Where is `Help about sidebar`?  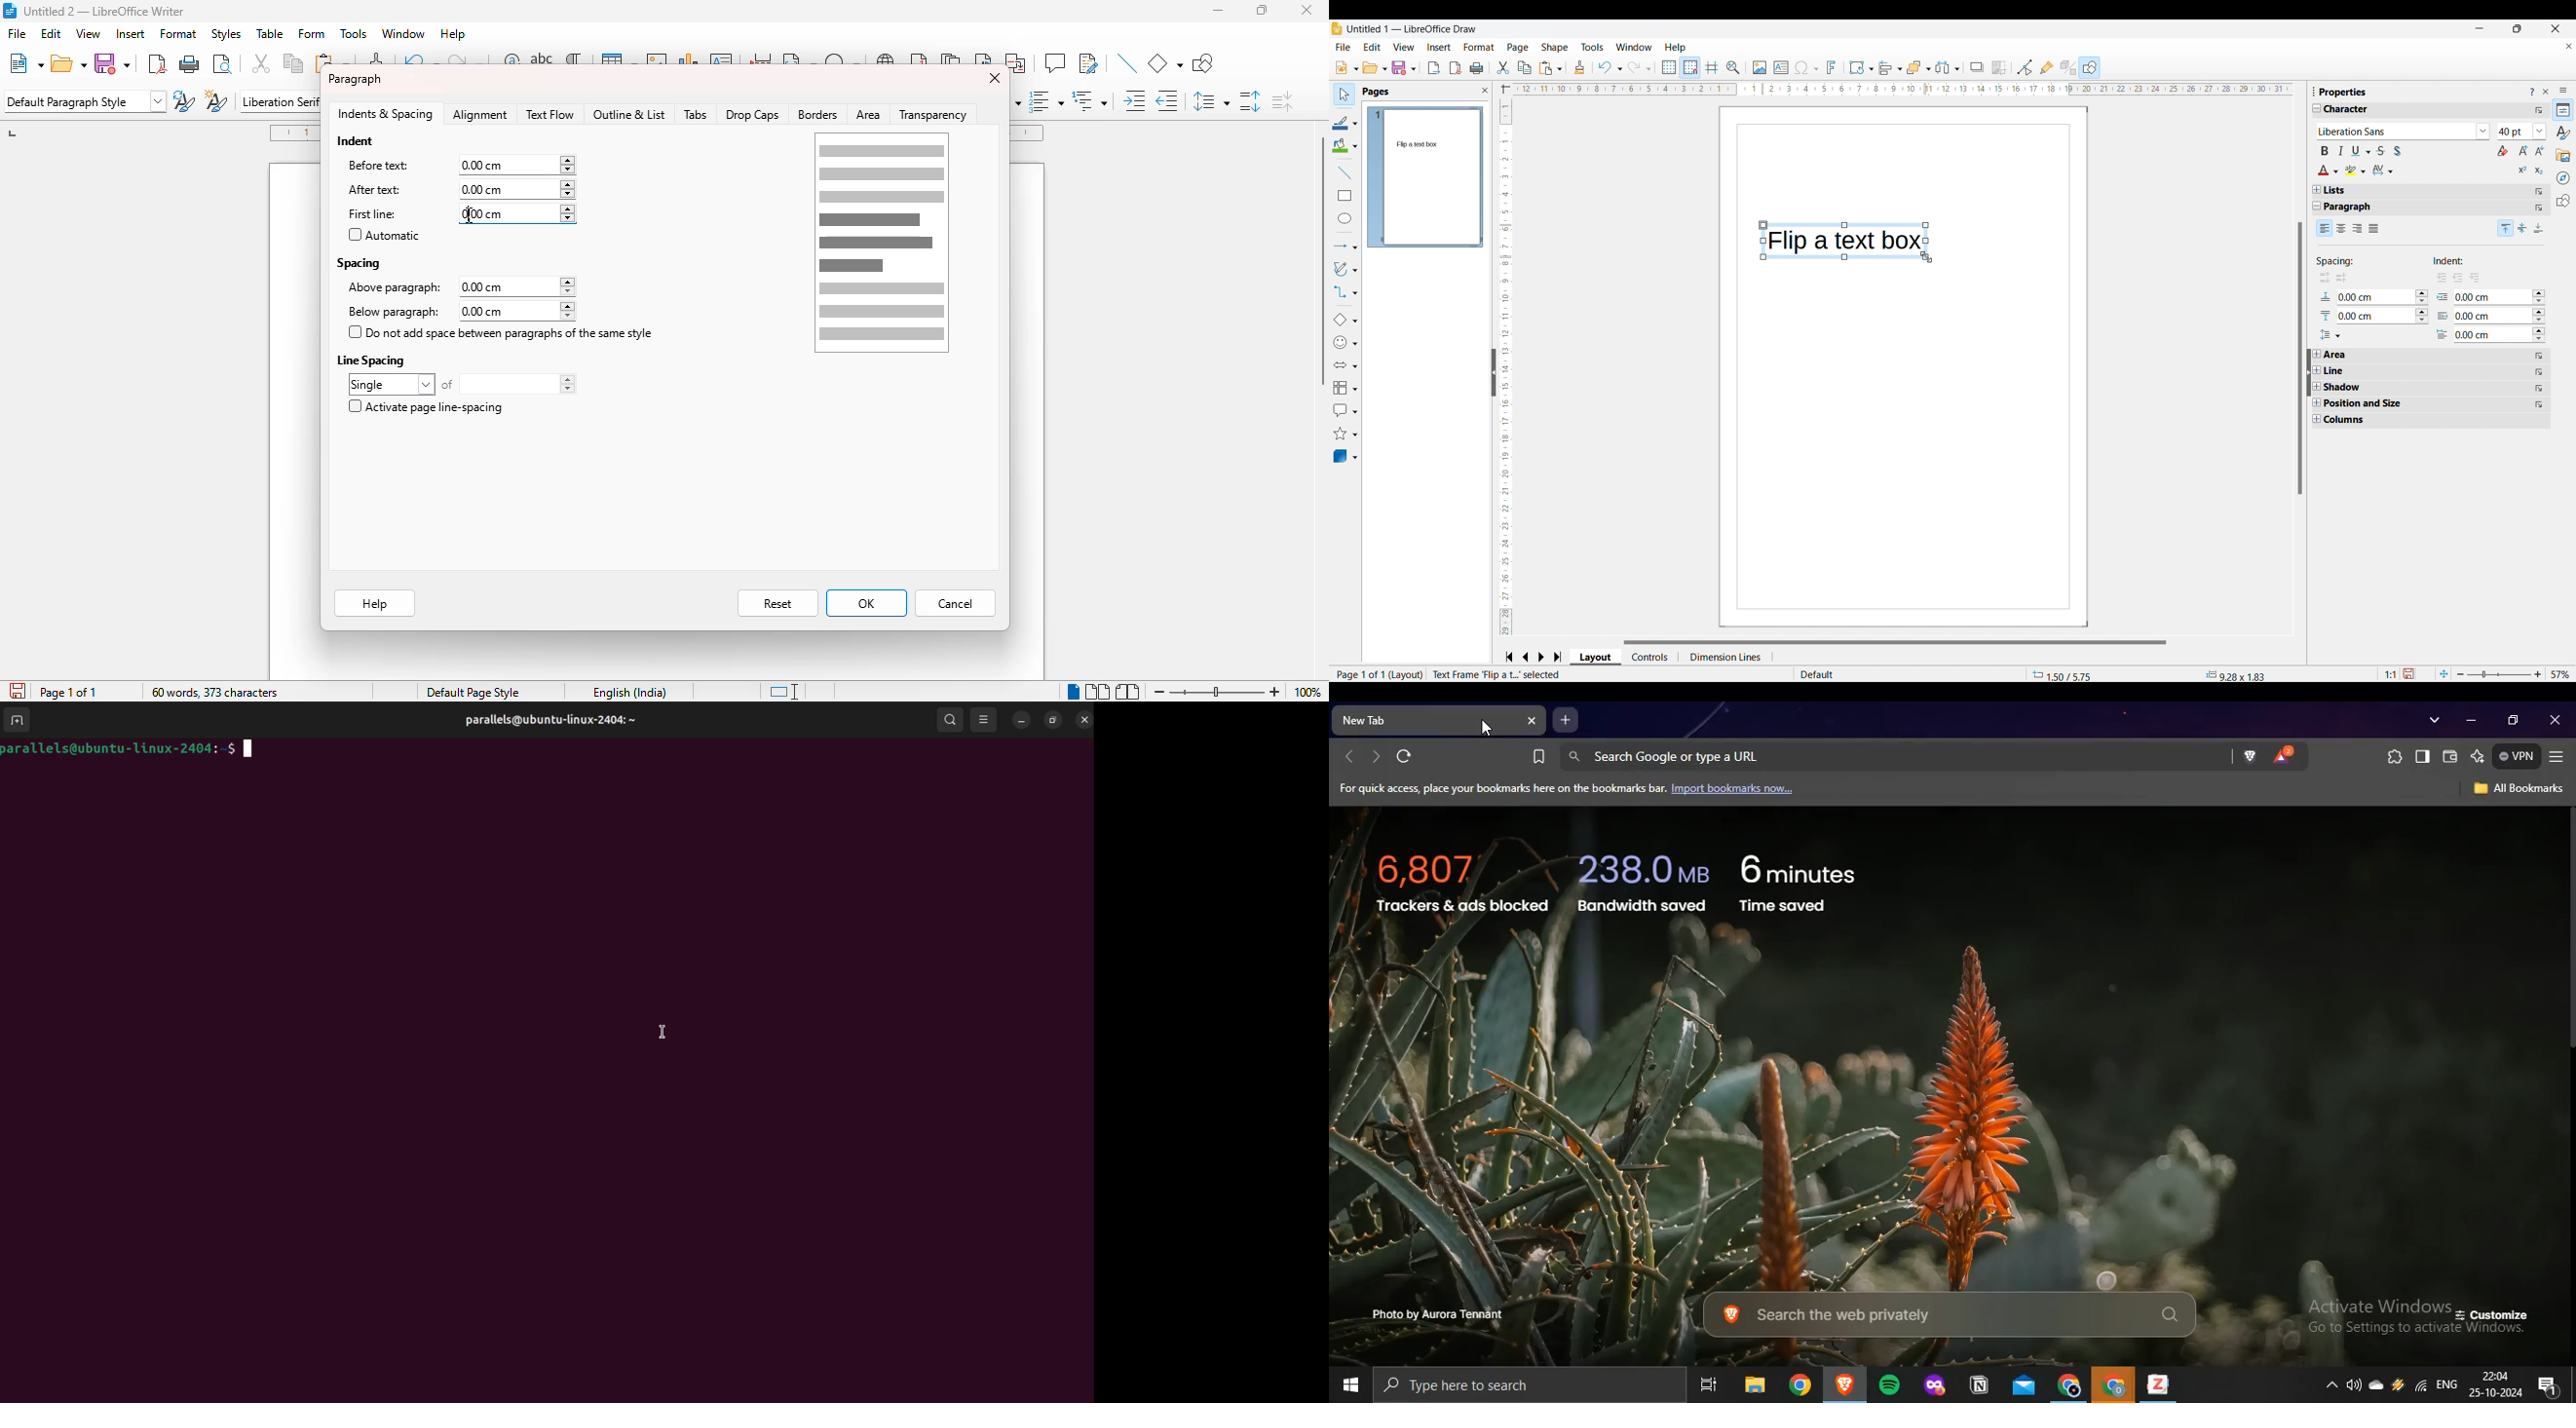
Help about sidebar is located at coordinates (2532, 92).